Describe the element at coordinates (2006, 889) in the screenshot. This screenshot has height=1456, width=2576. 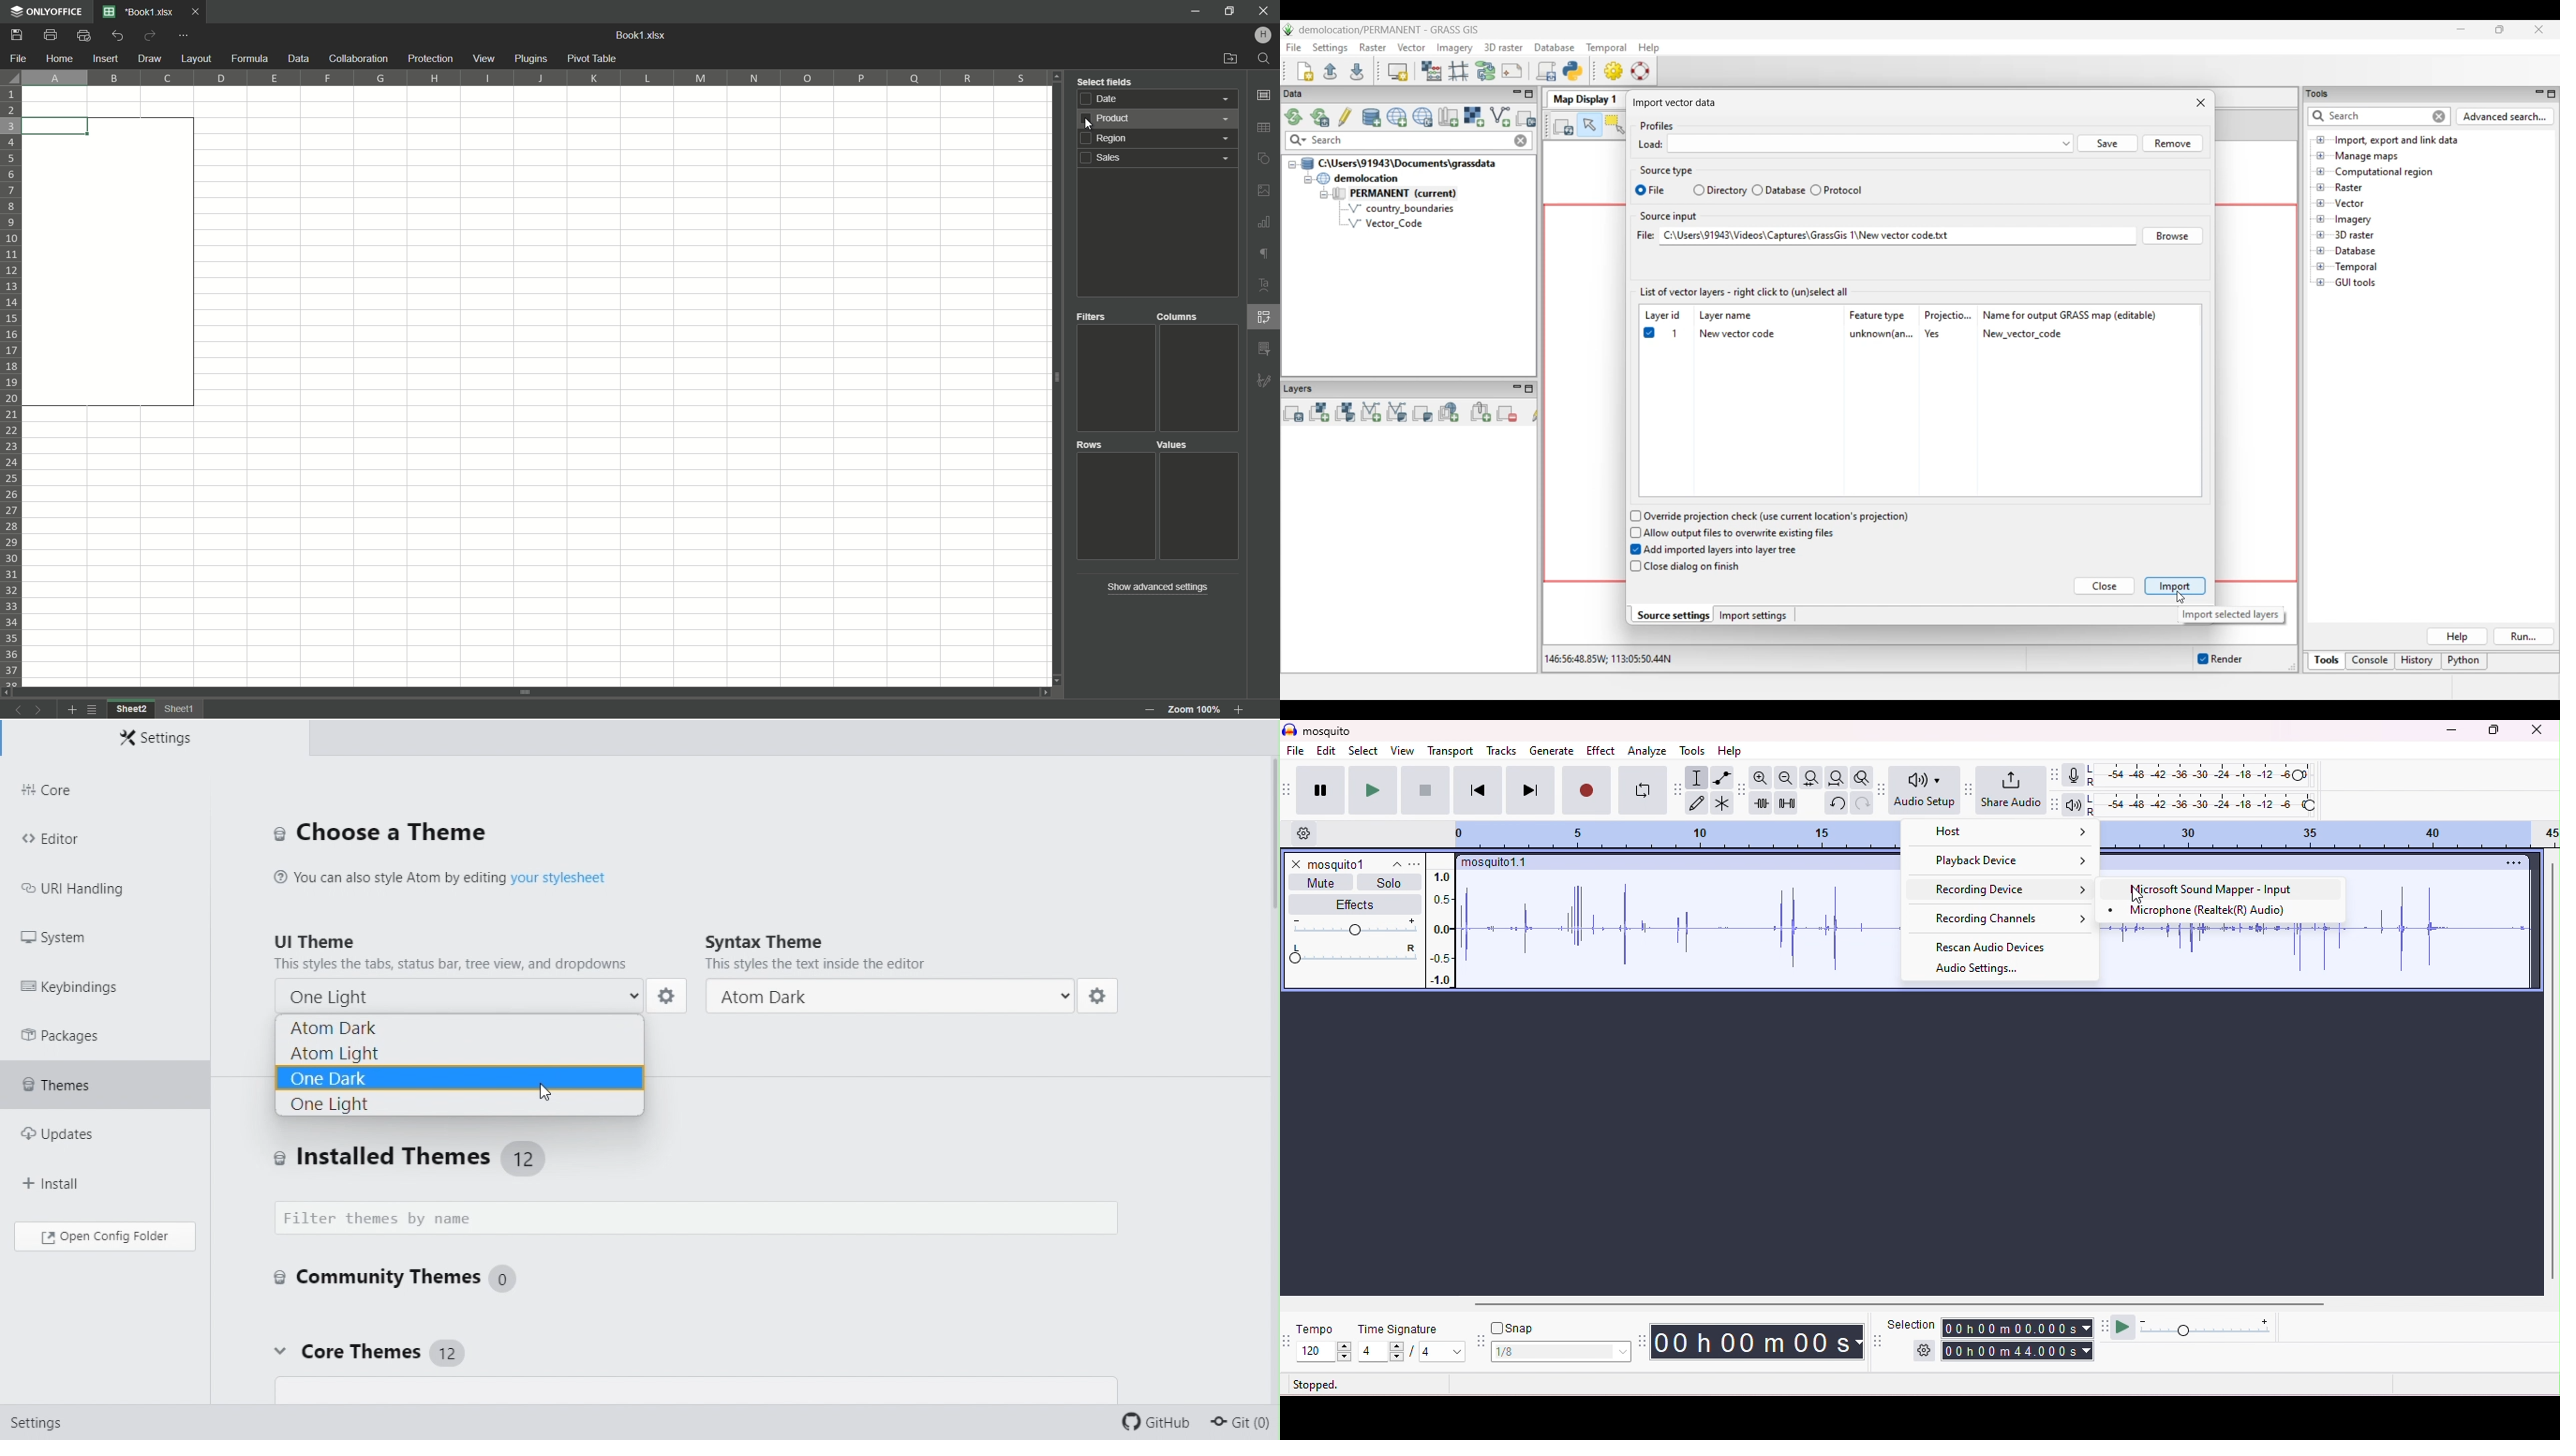
I see `recording device` at that location.